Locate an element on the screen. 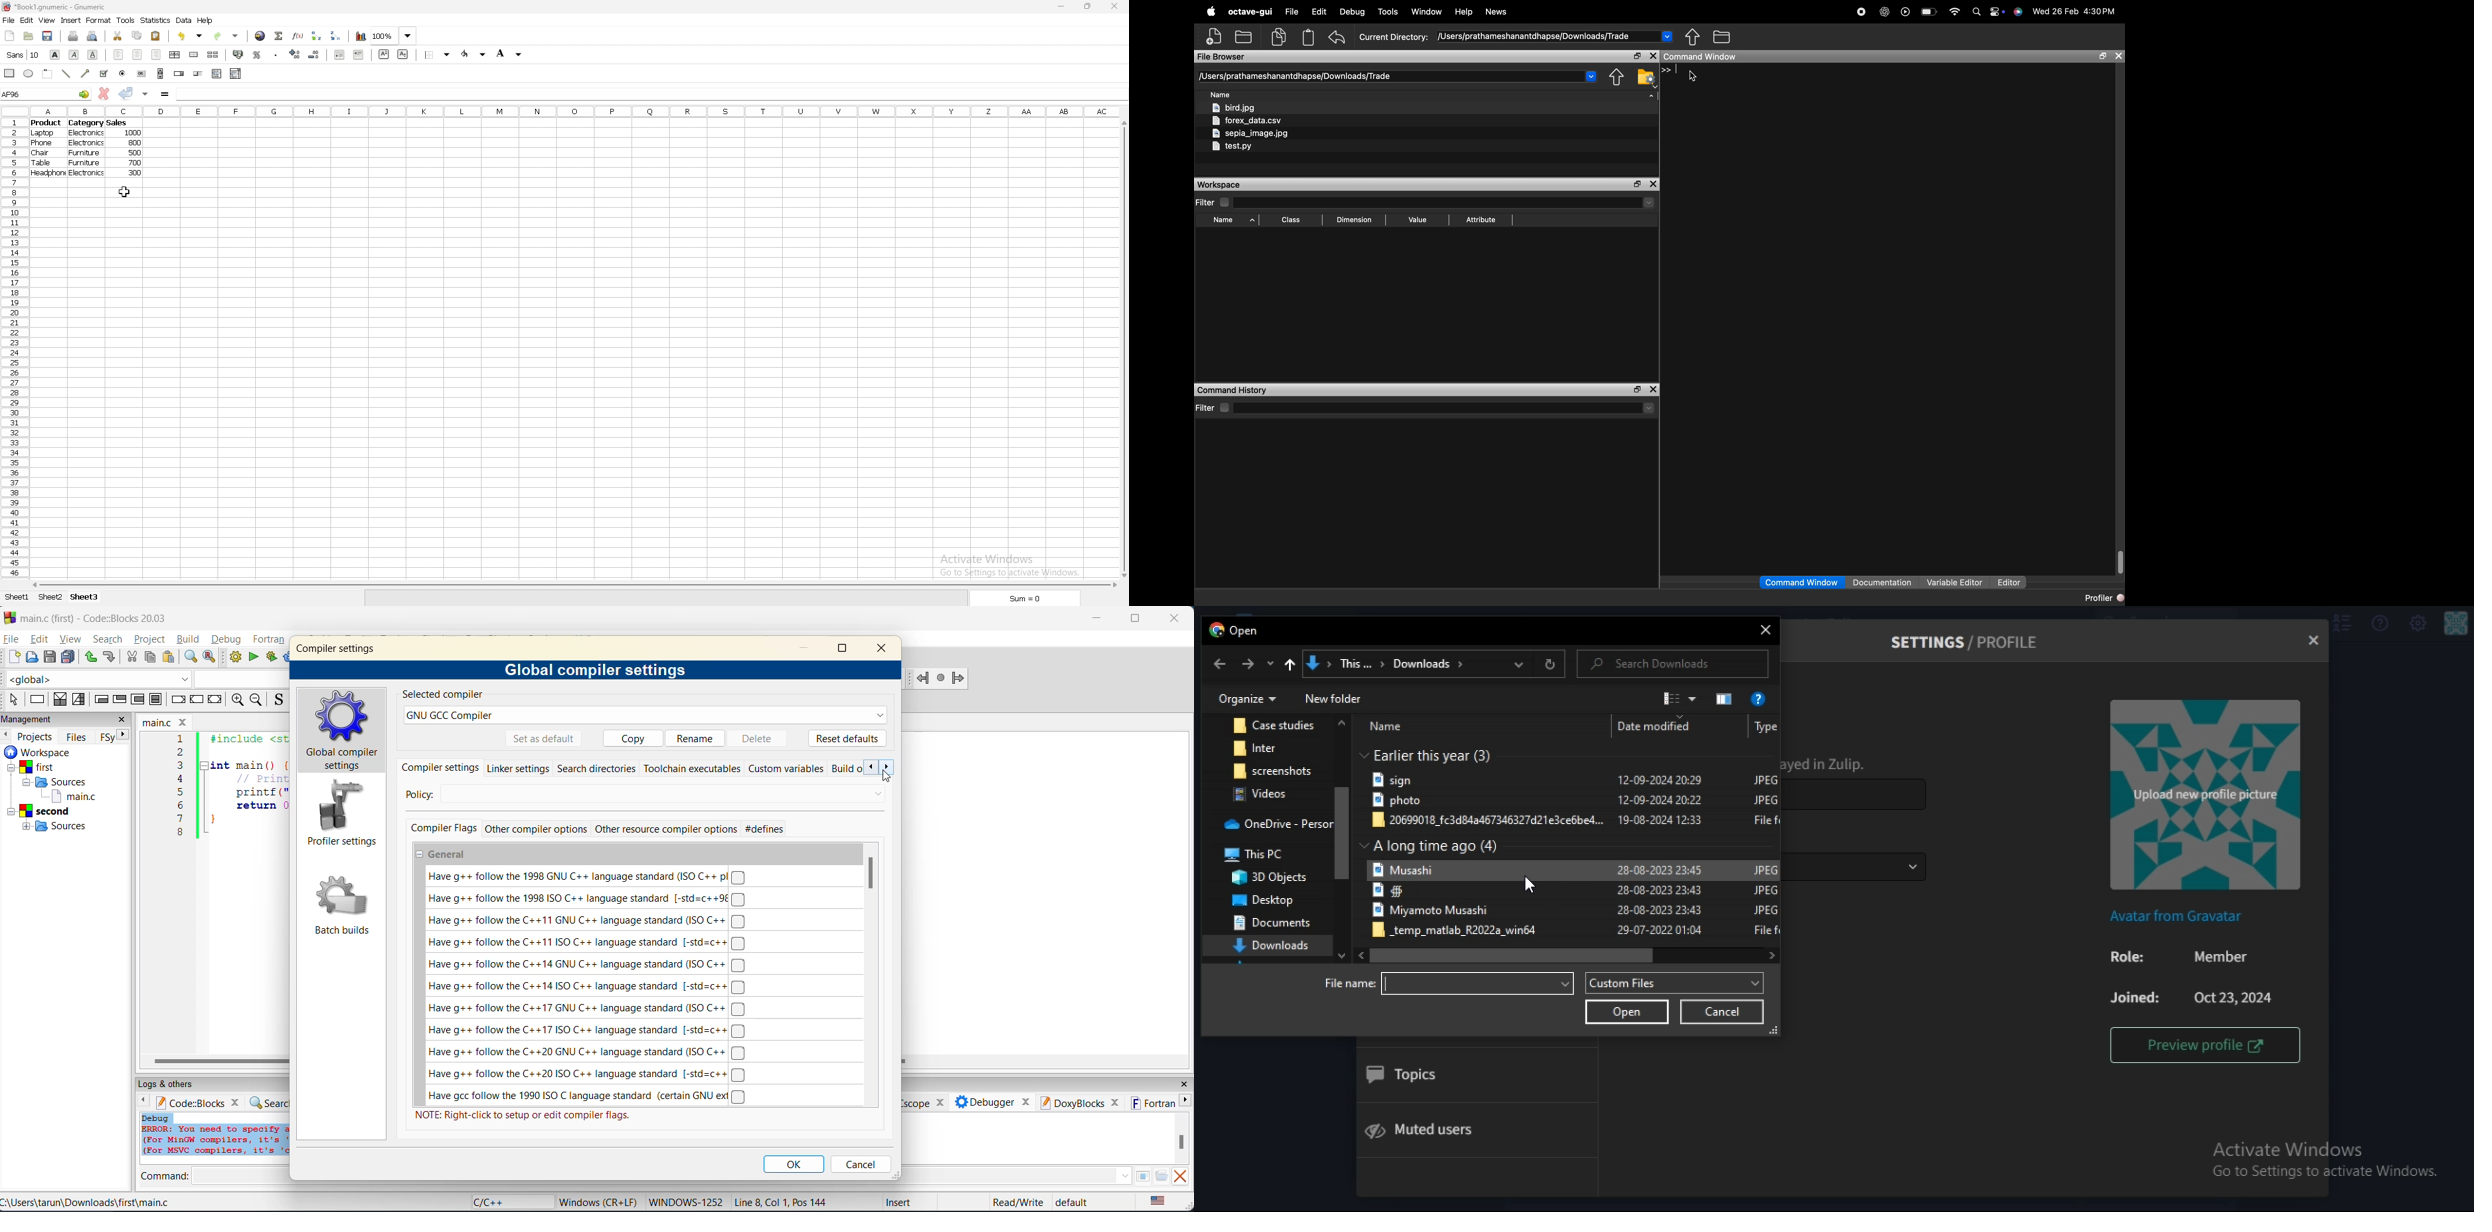 The height and width of the screenshot is (1232, 2492). 800 is located at coordinates (136, 144).